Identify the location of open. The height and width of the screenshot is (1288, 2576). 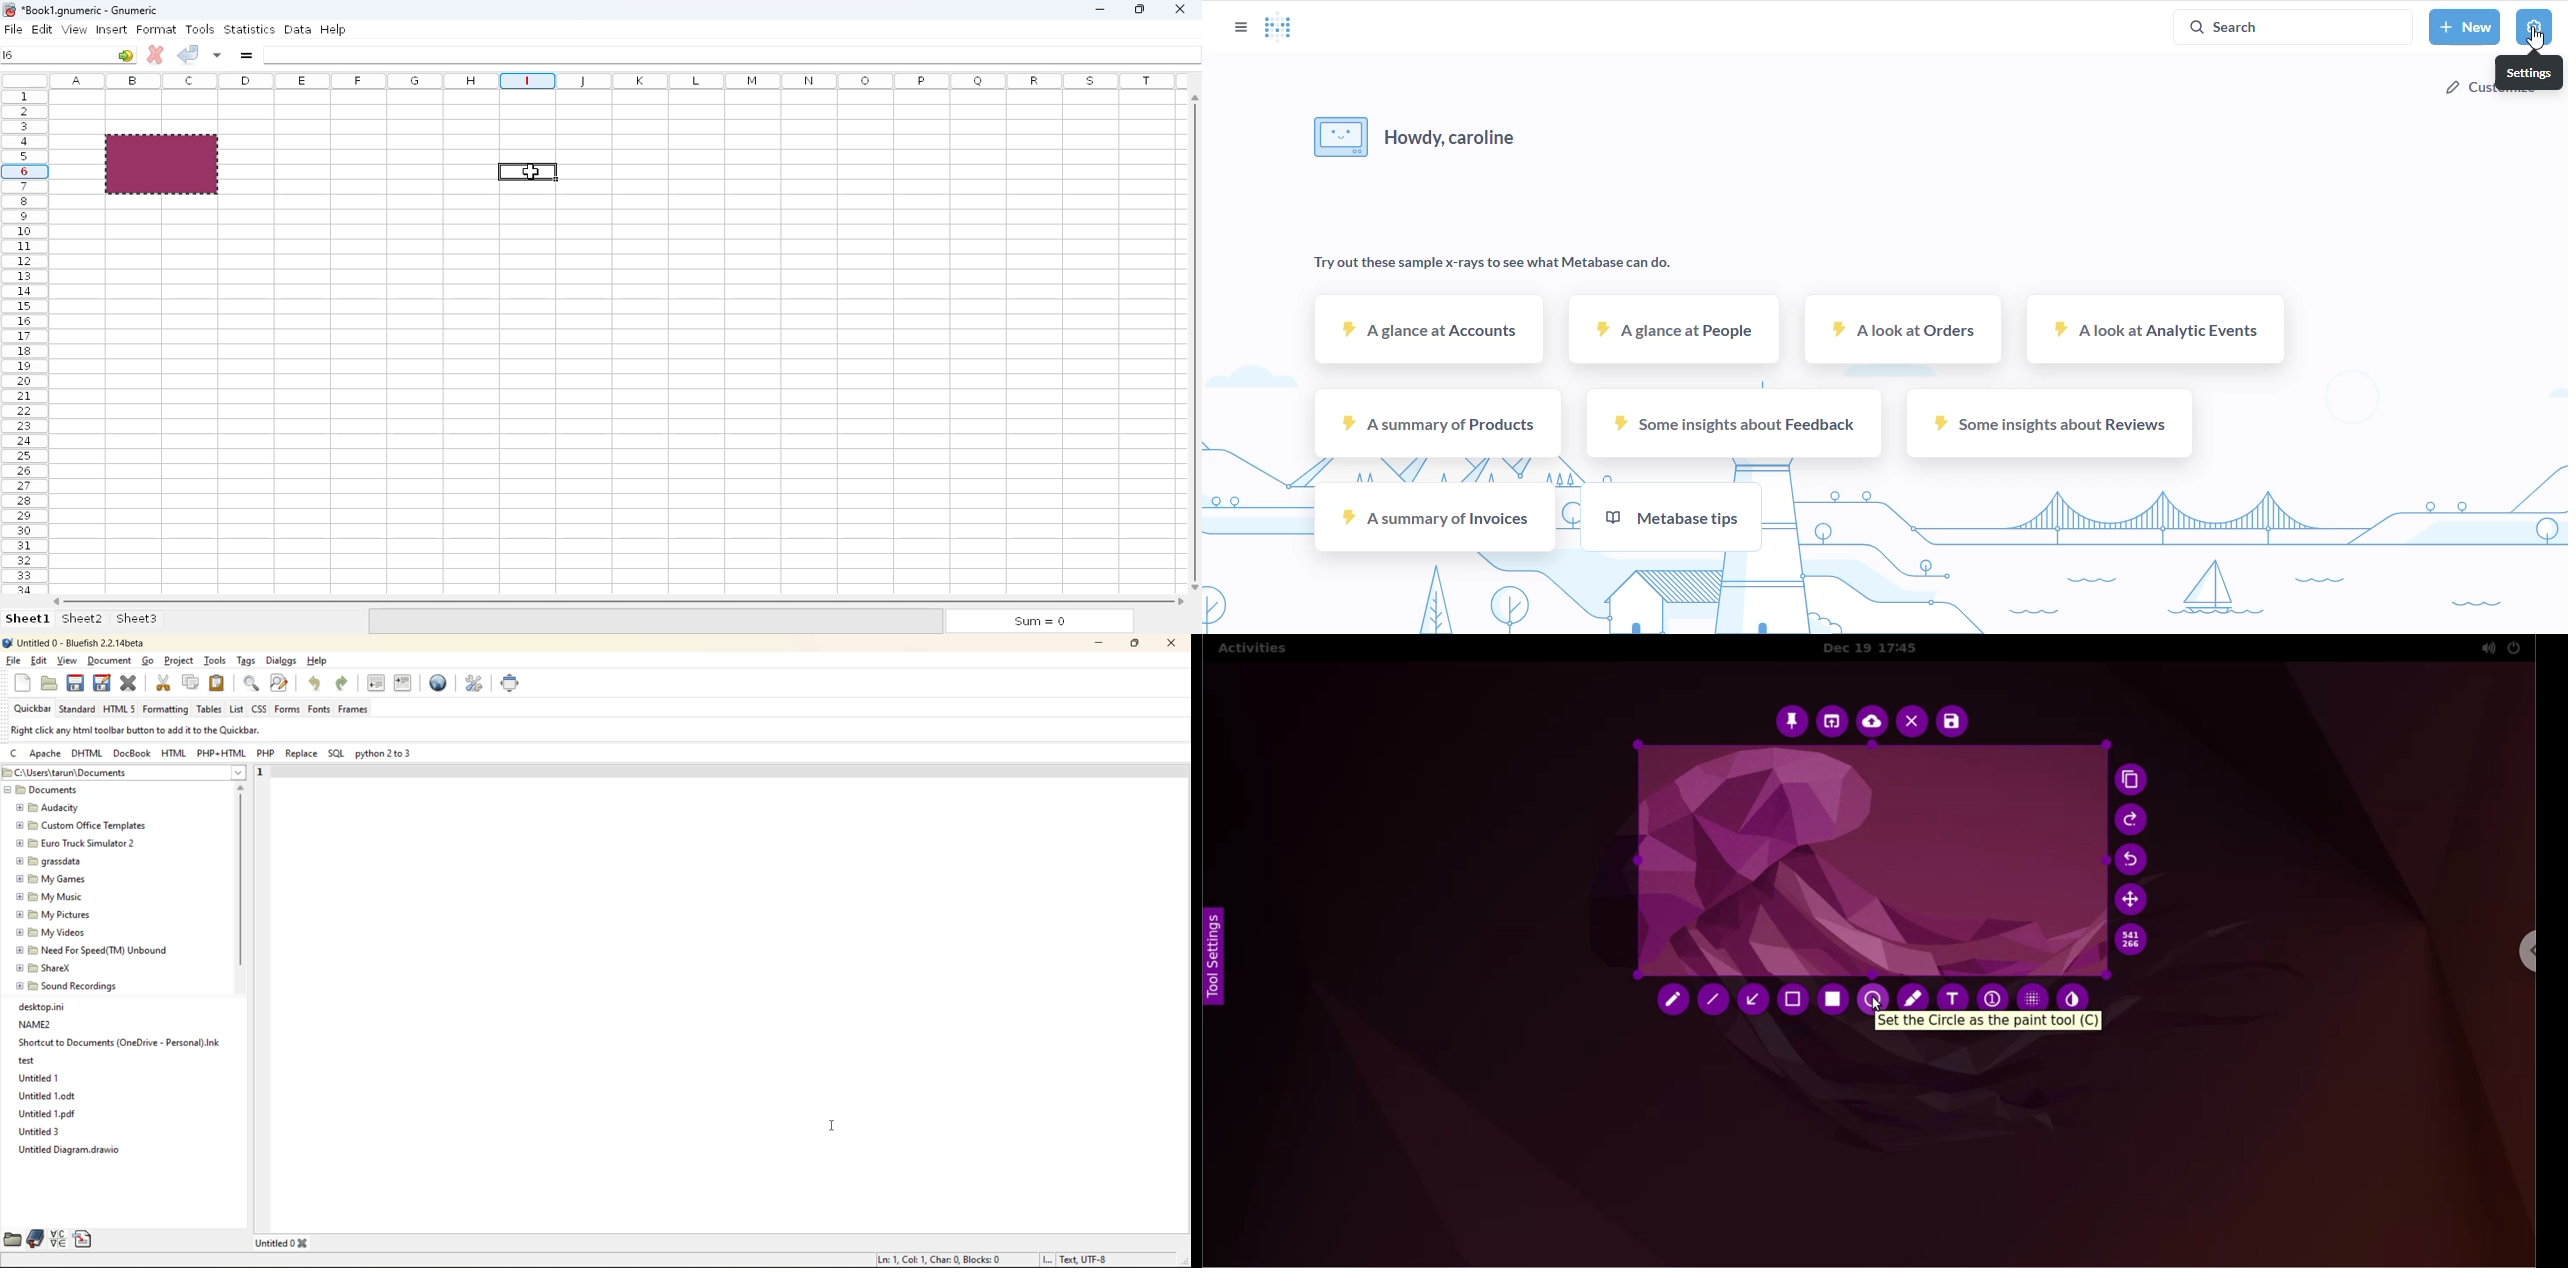
(48, 684).